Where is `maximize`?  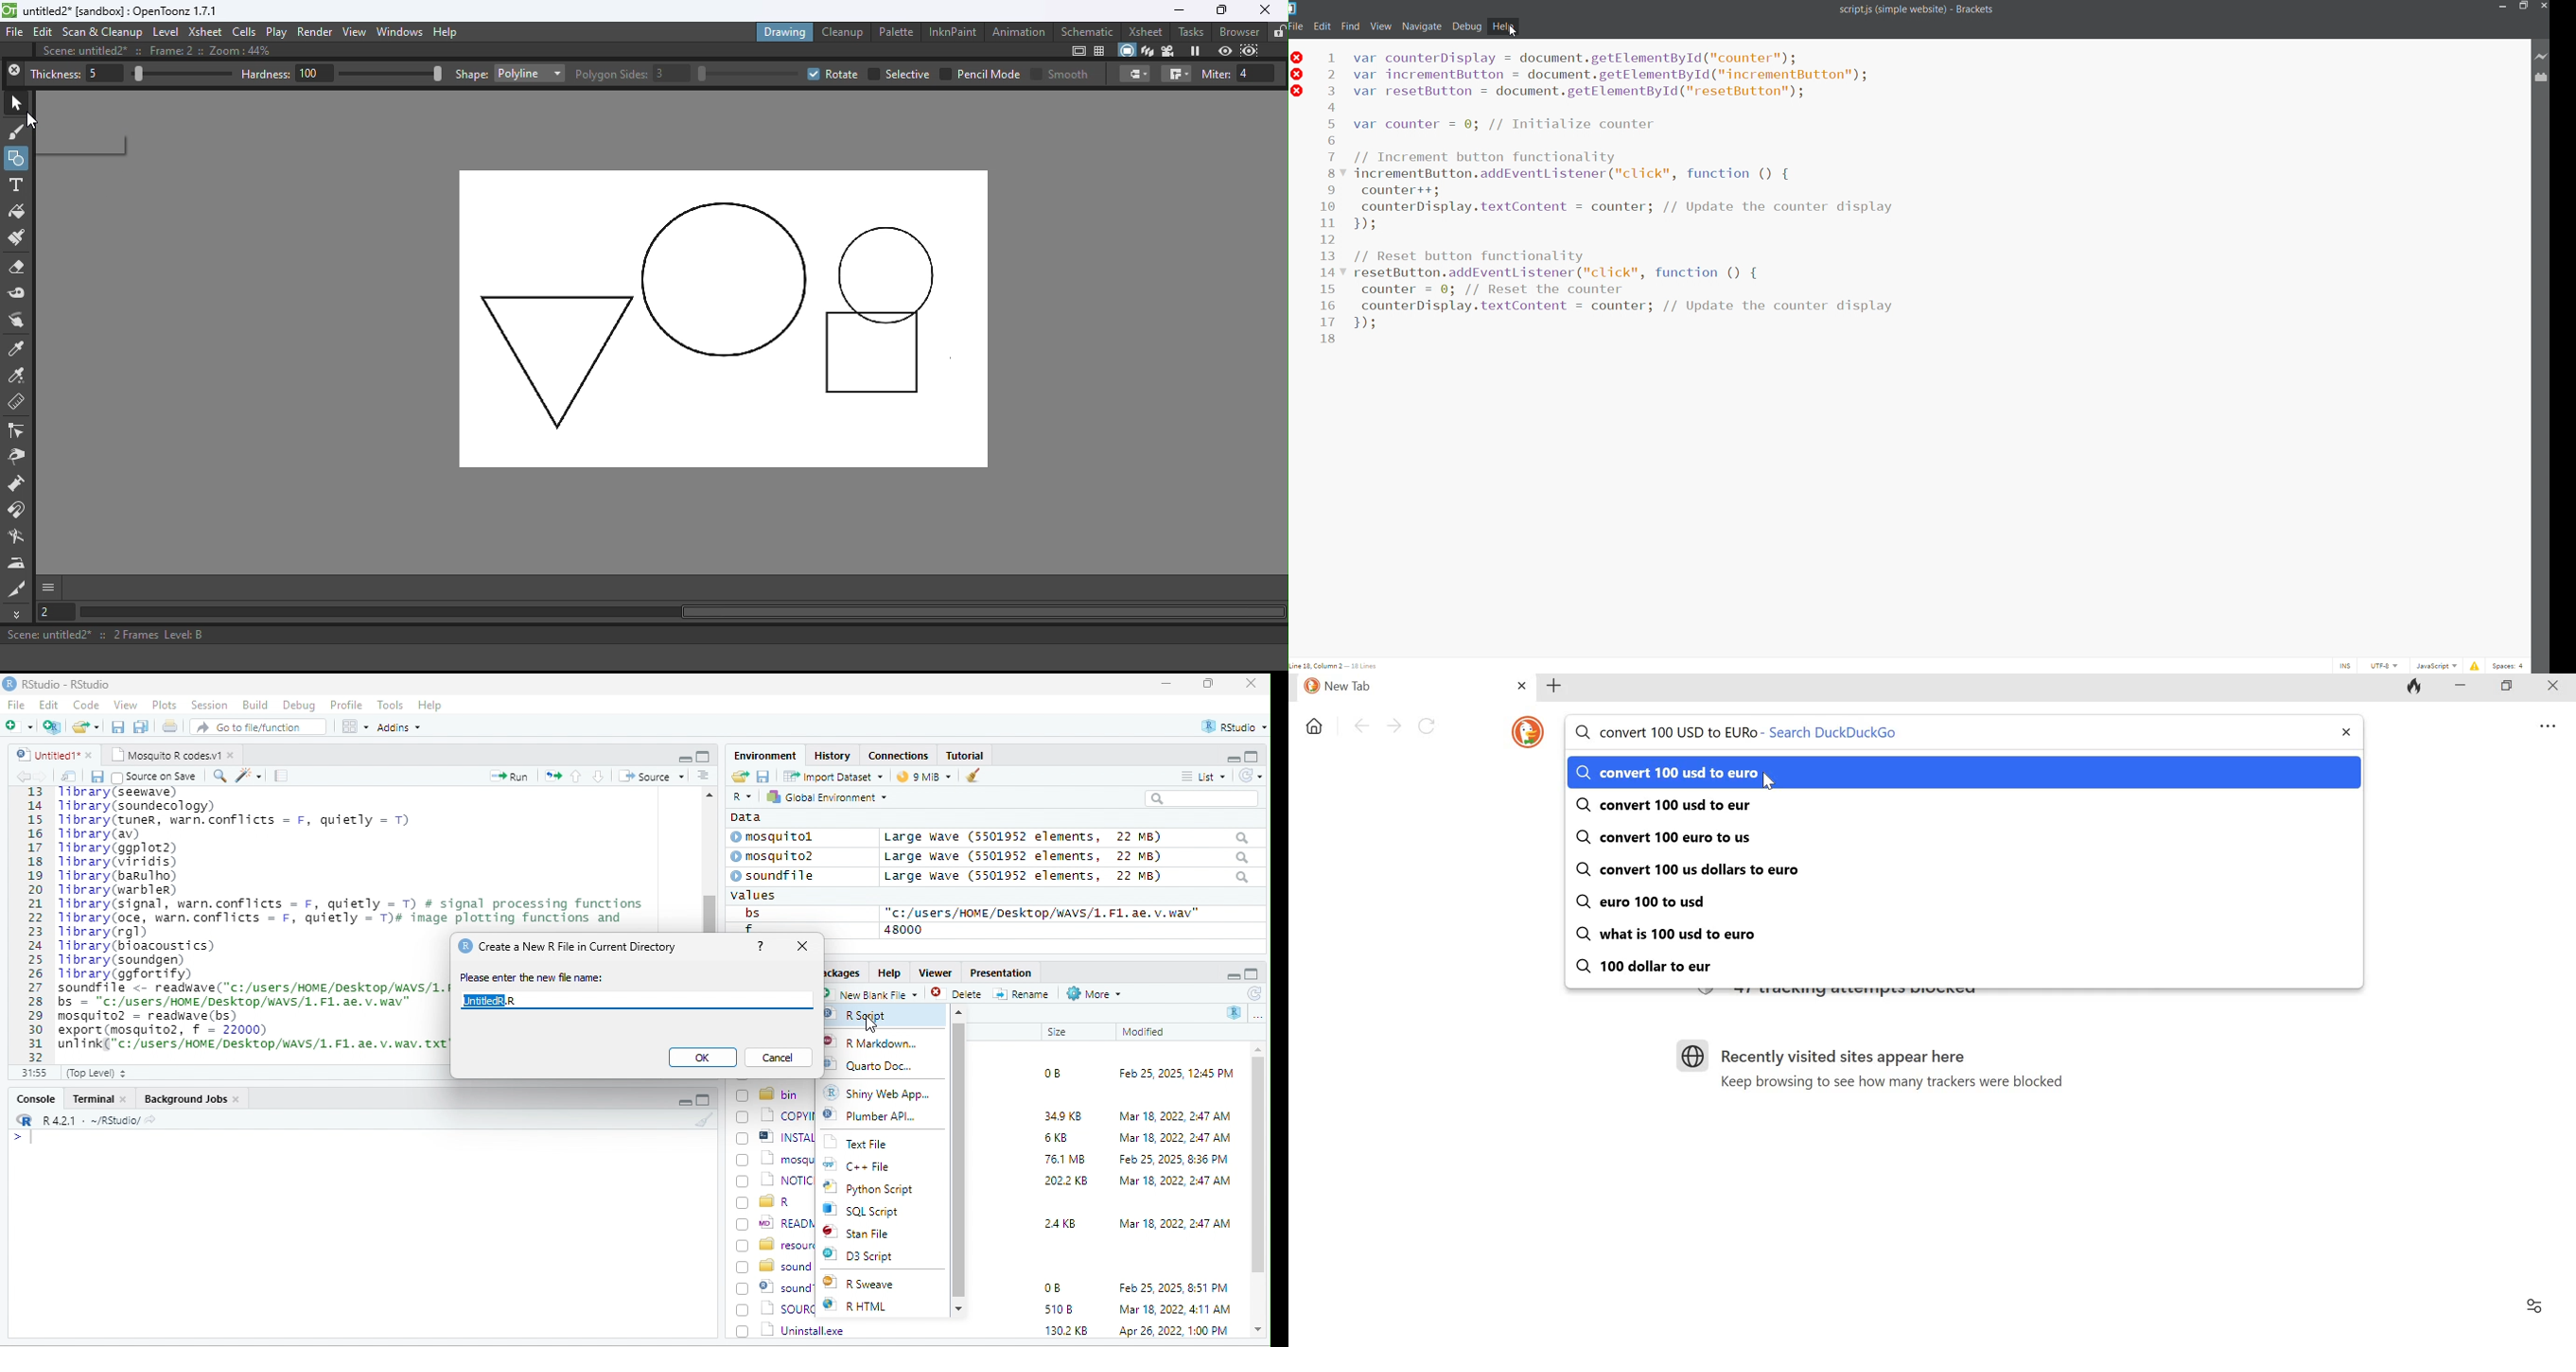
maximize is located at coordinates (1254, 972).